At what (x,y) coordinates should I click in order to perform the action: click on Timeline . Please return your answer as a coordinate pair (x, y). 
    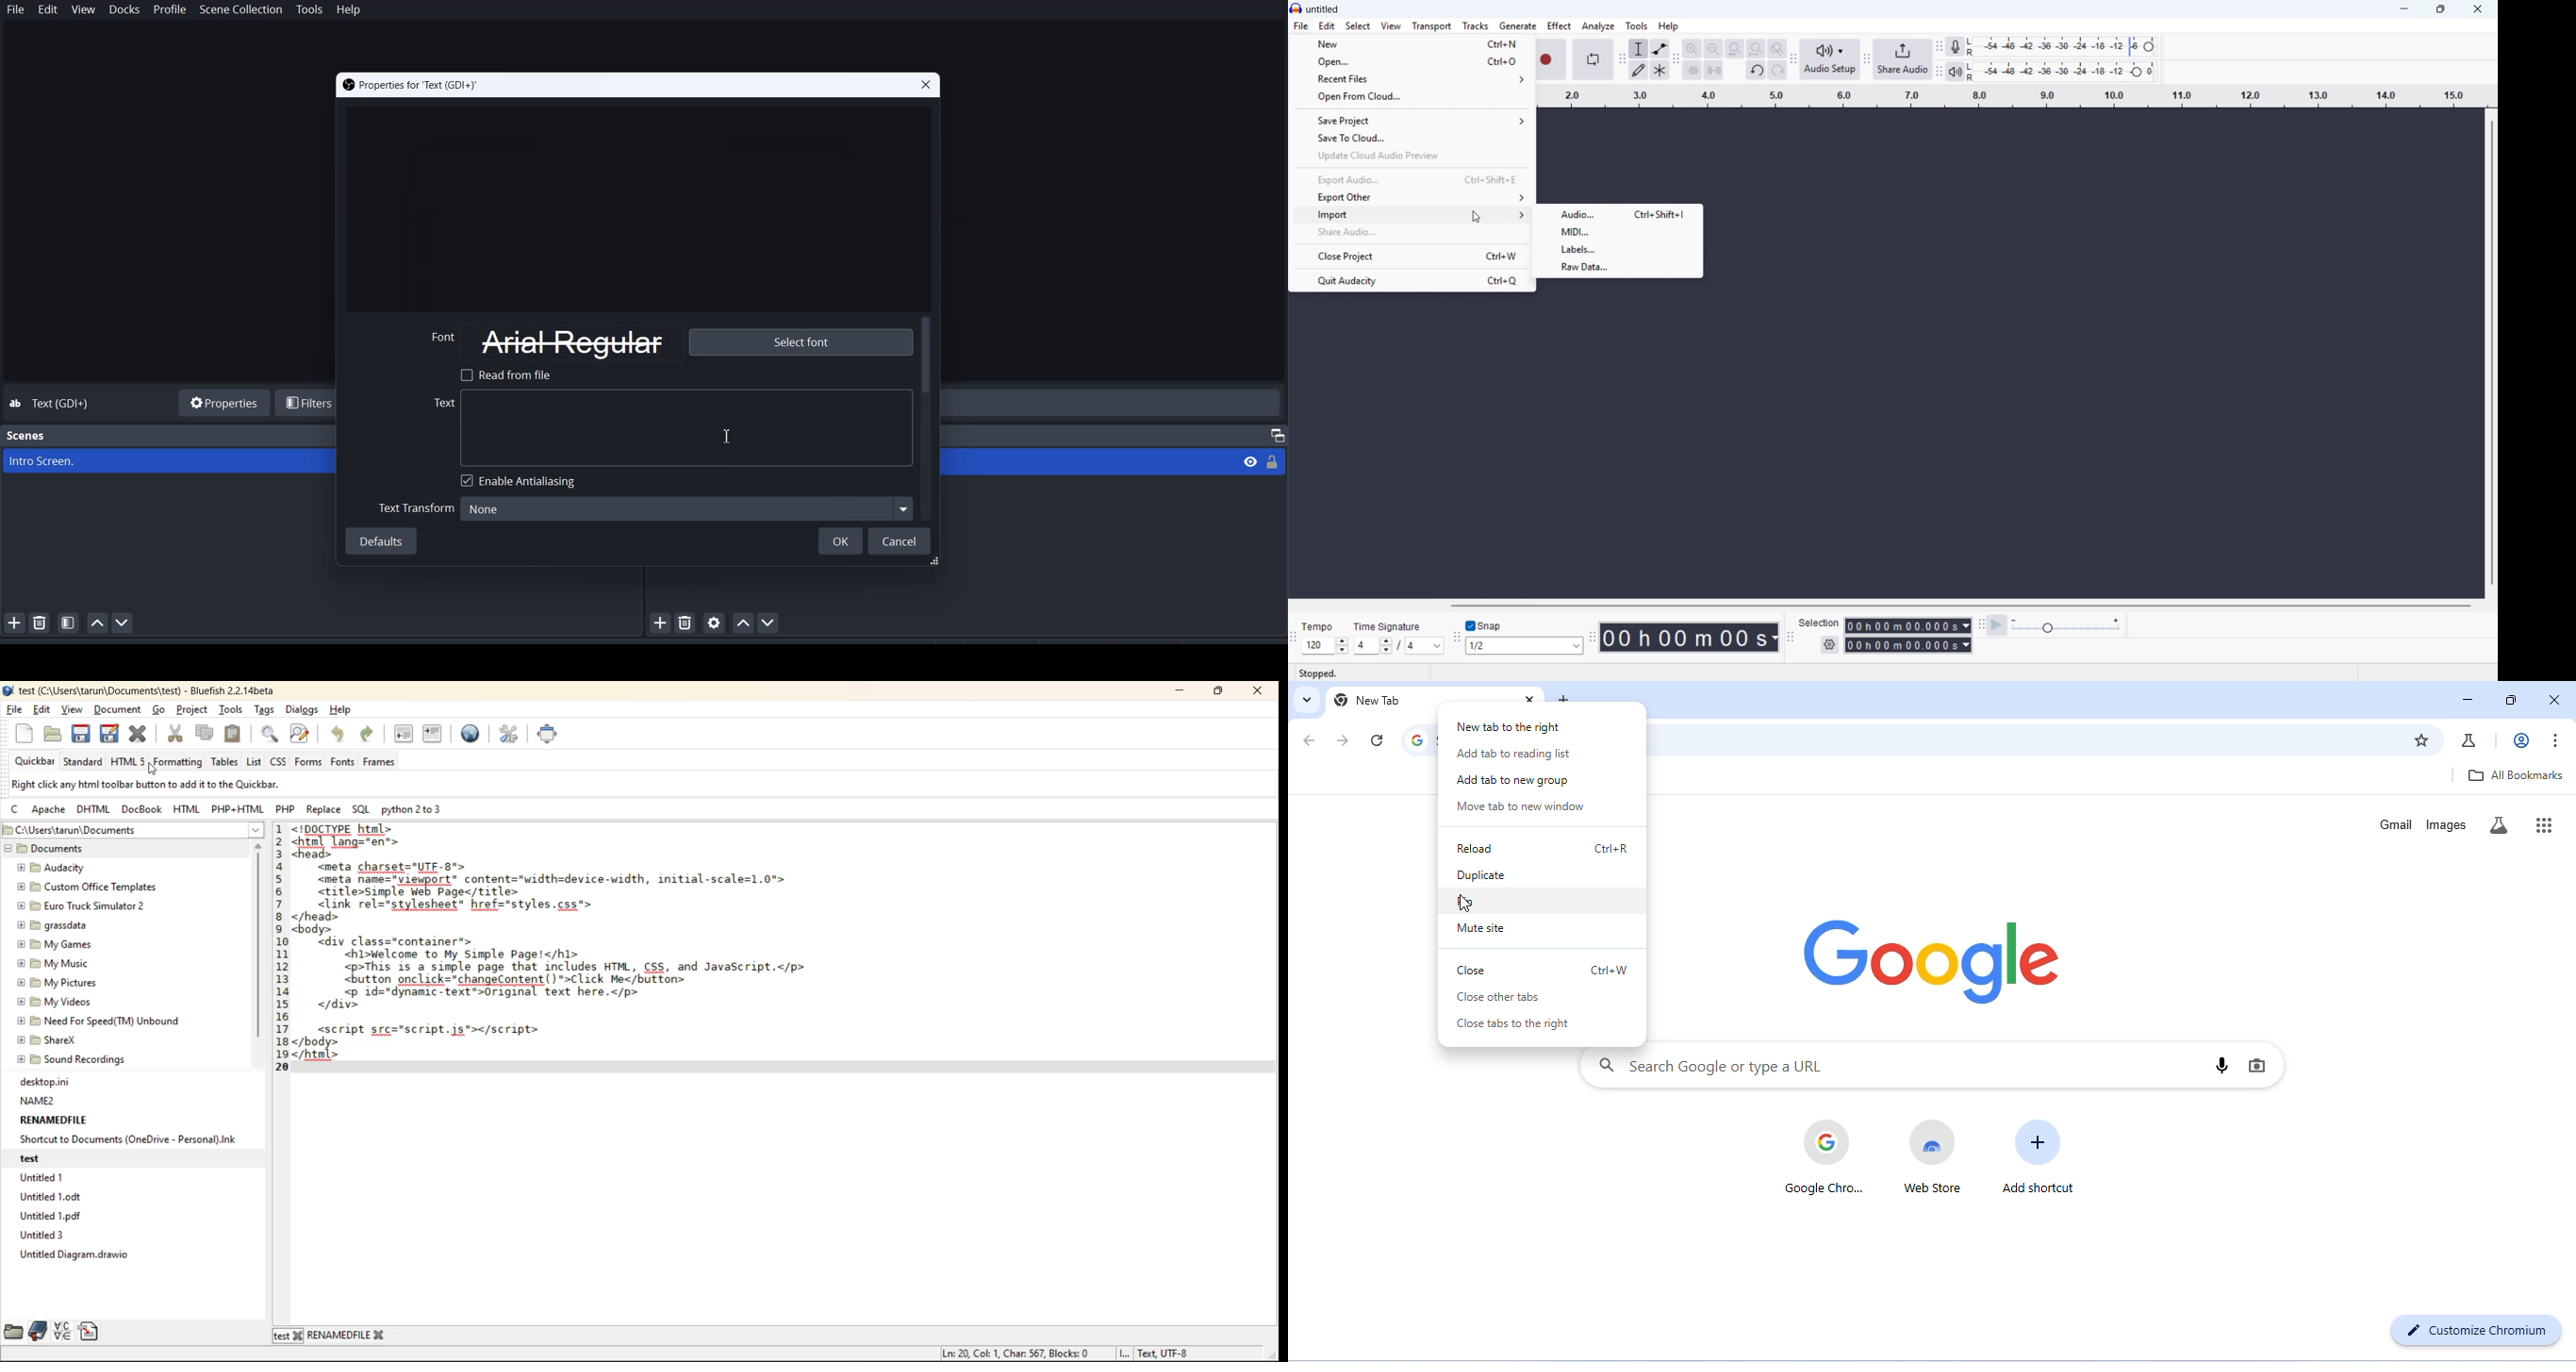
    Looking at the image, I should click on (2014, 96).